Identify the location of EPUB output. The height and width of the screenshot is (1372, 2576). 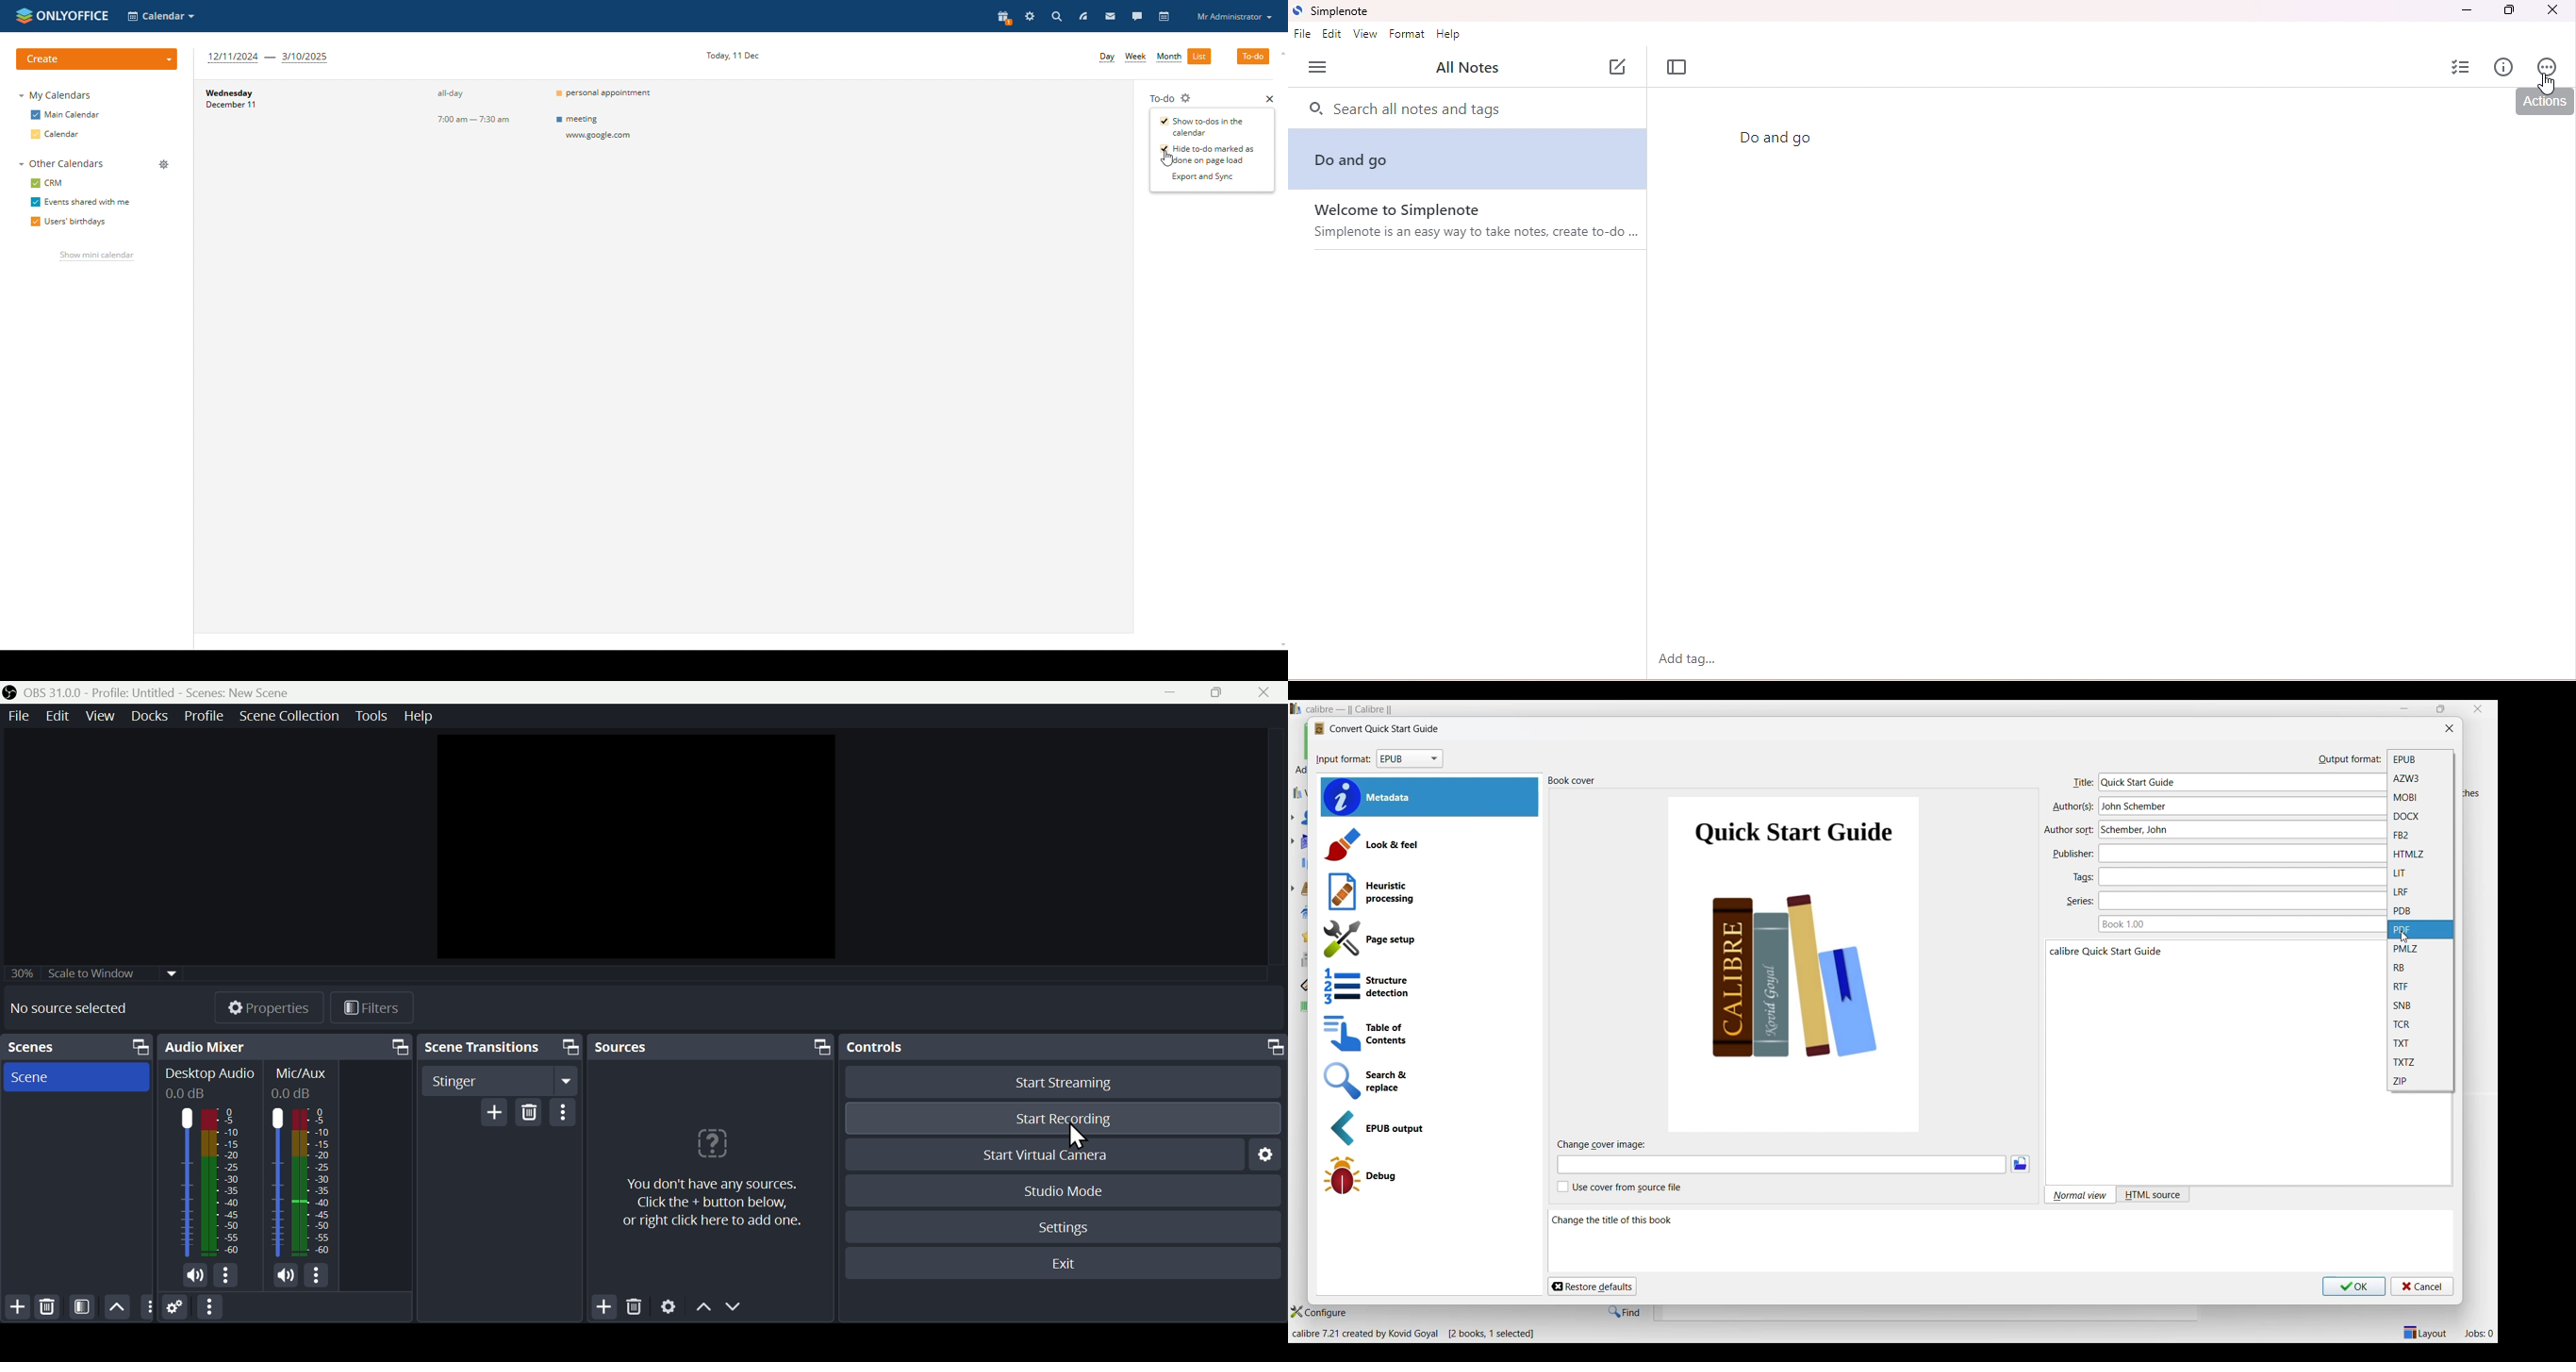
(1429, 1128).